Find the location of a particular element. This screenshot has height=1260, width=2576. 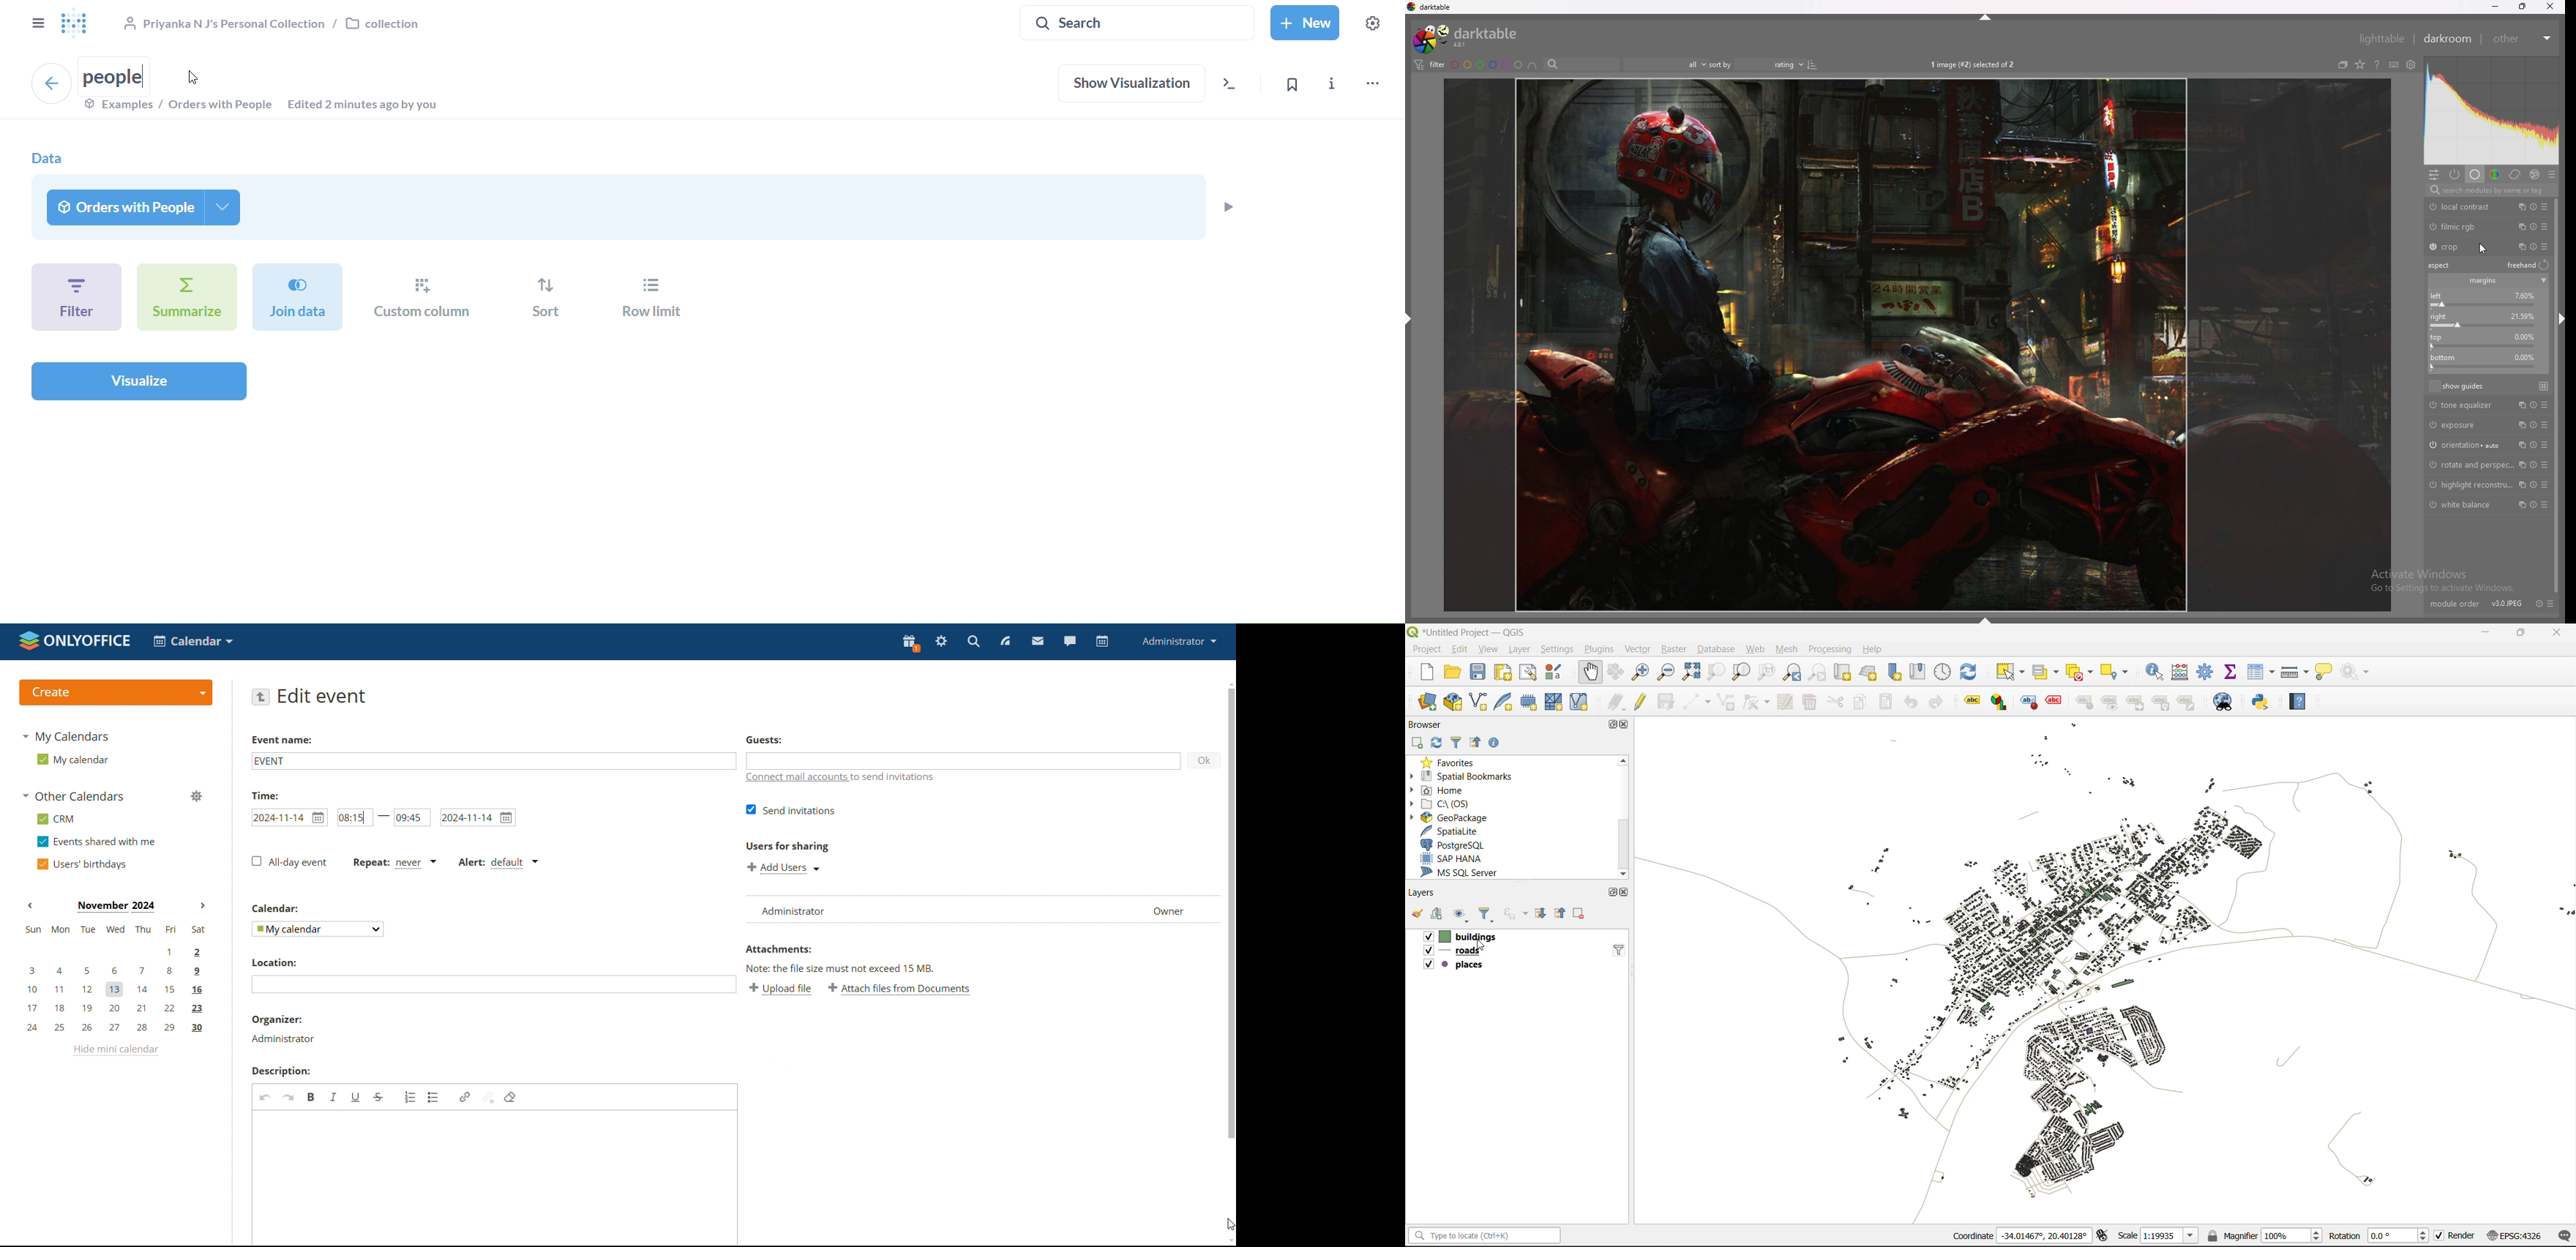

multiple instances action is located at coordinates (2519, 404).